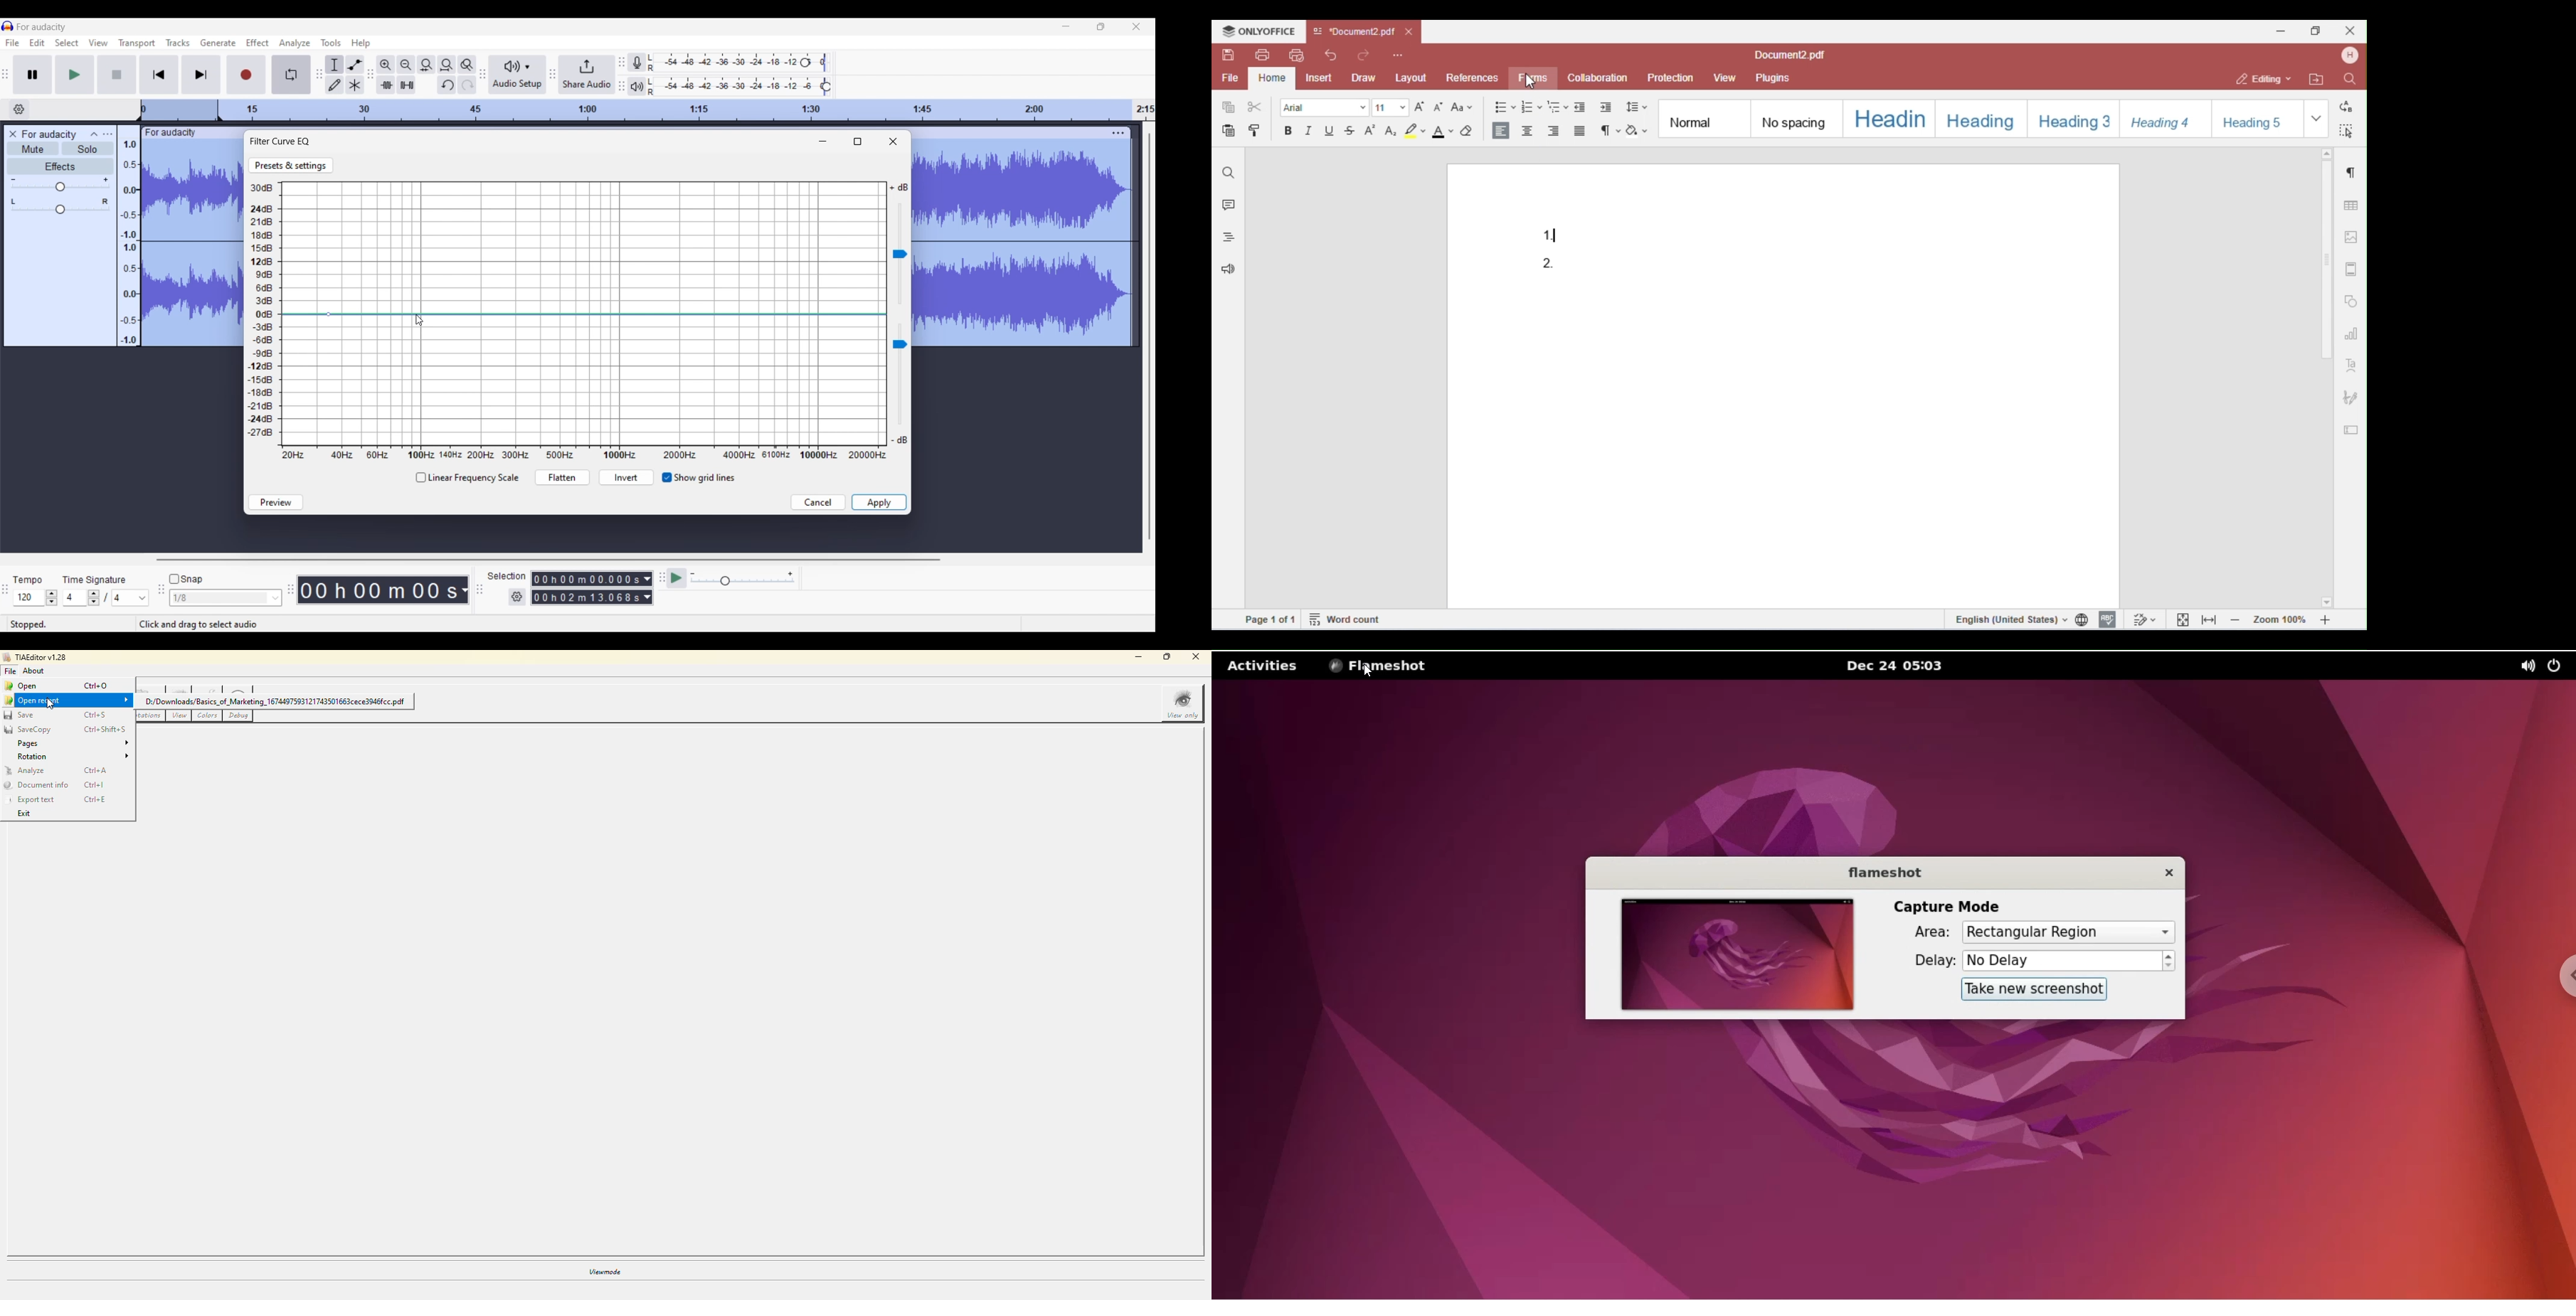  I want to click on Record meter, so click(638, 62).